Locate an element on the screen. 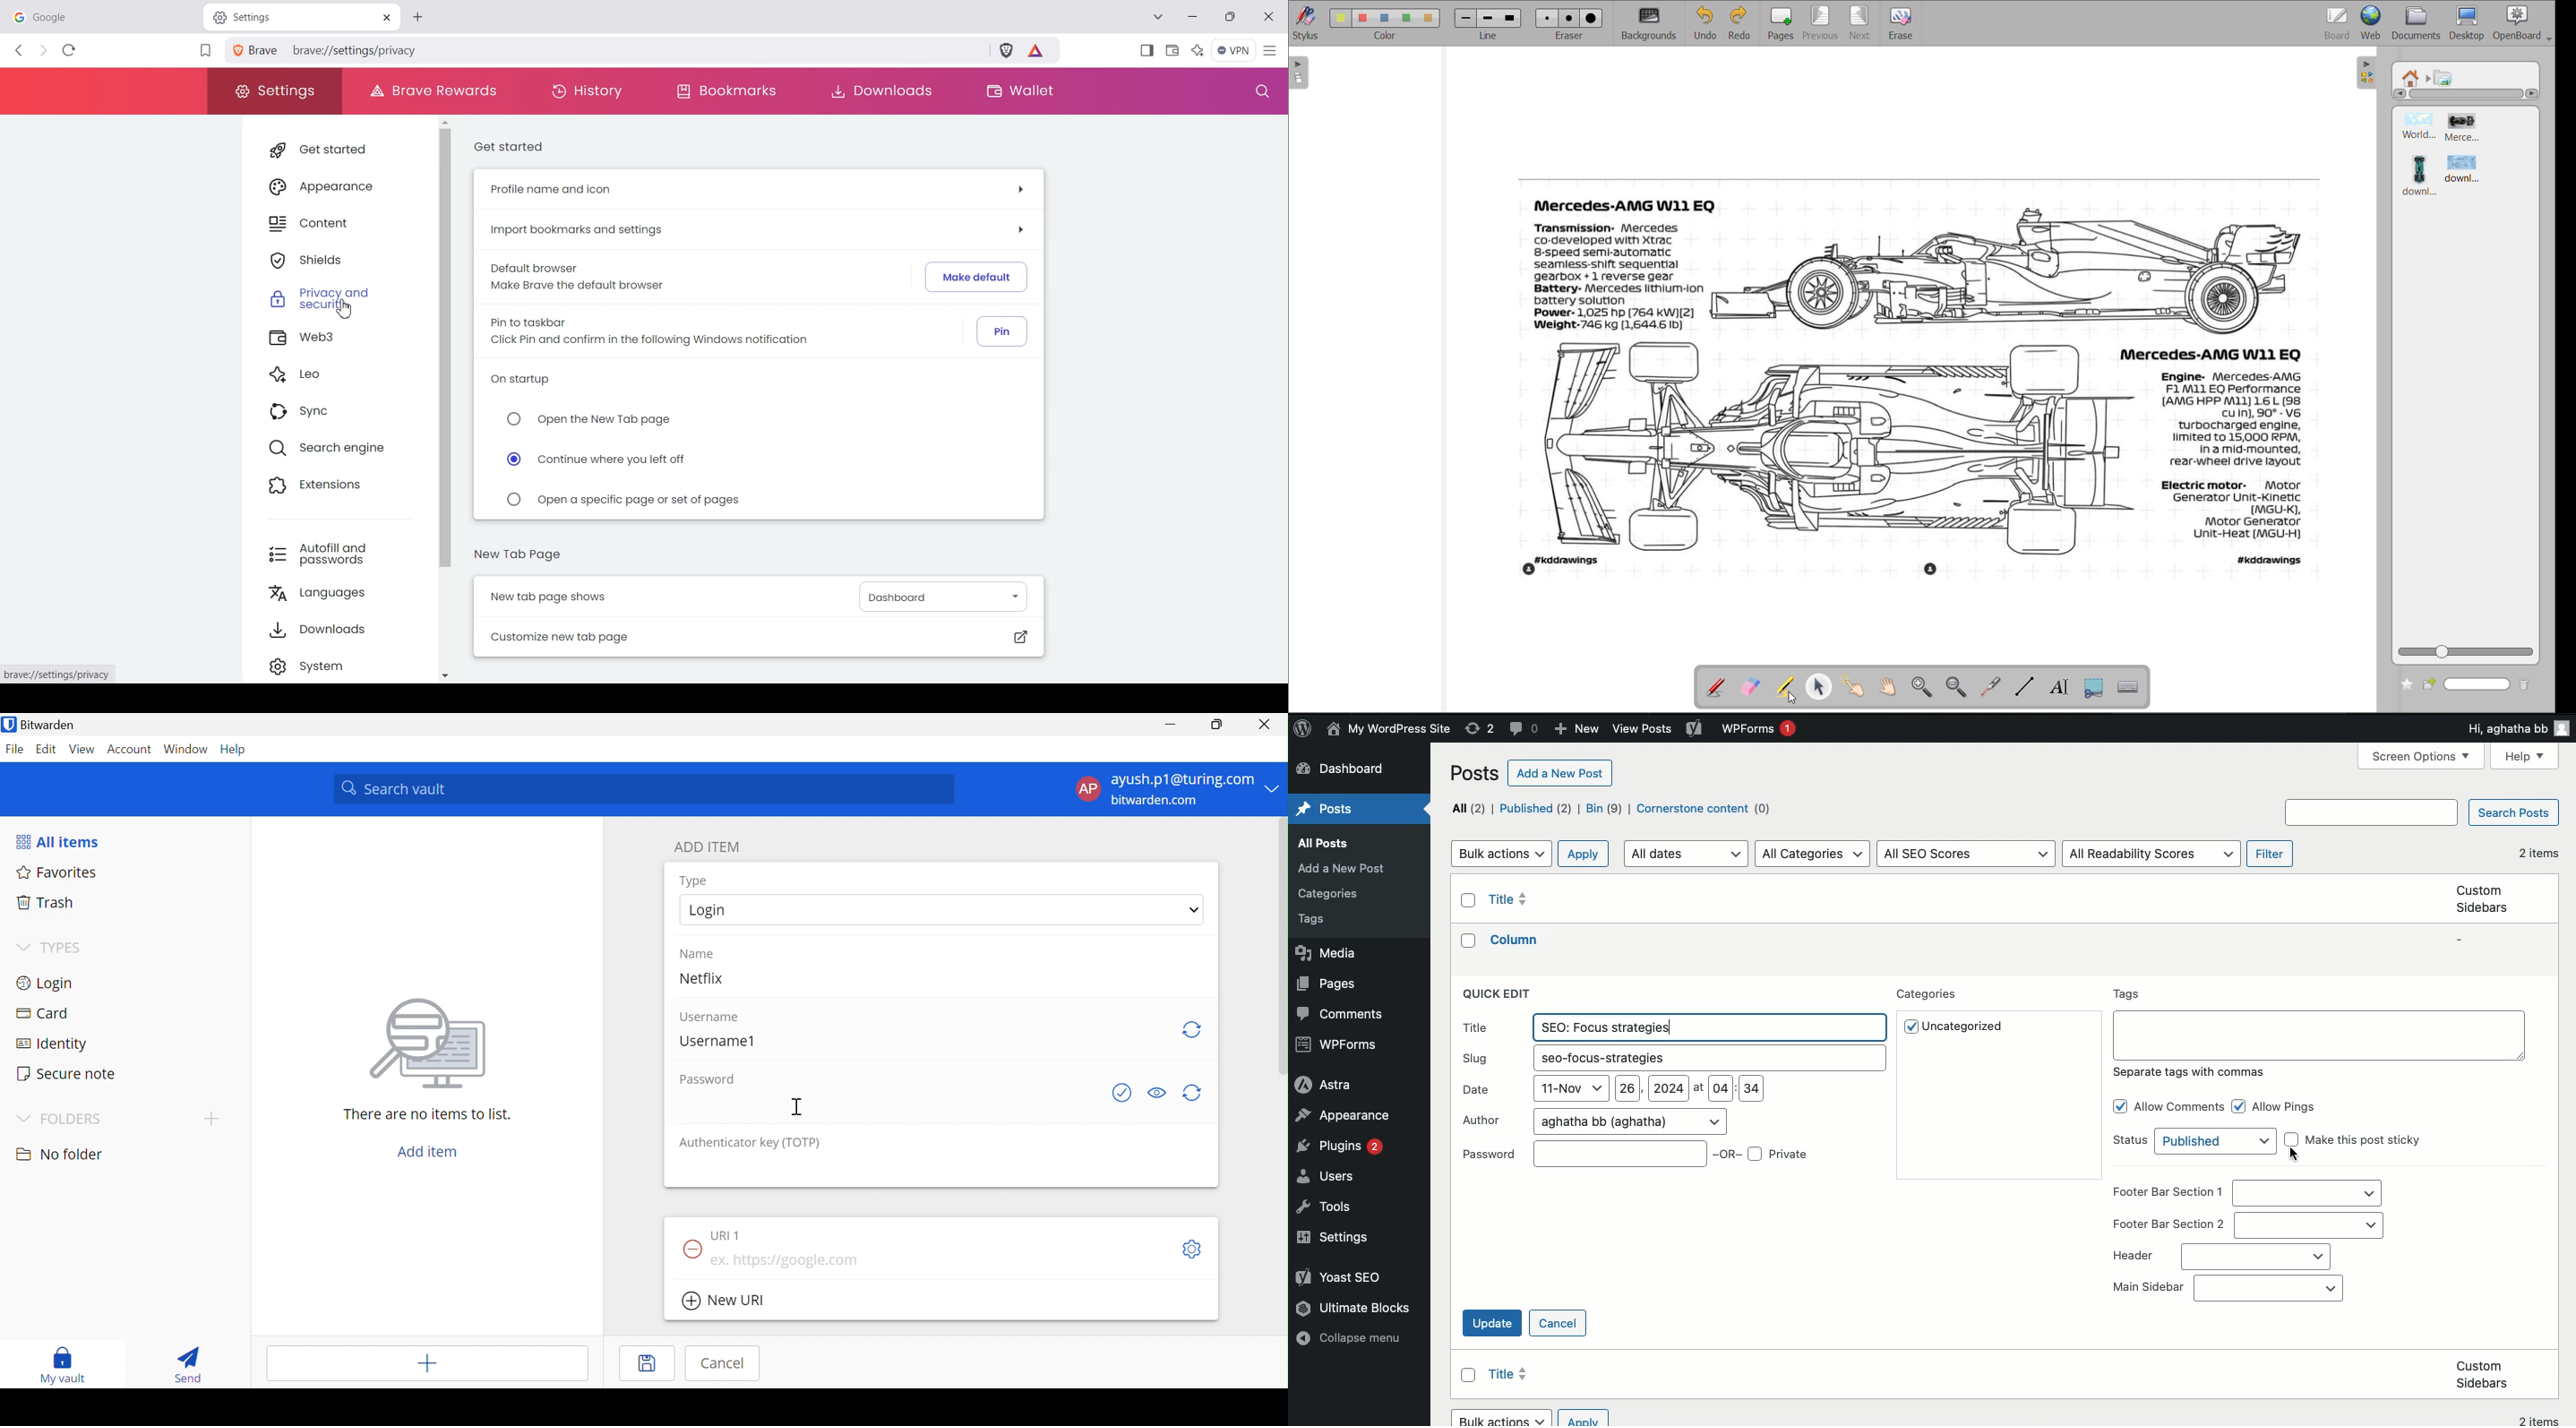 Image resolution: width=2576 pixels, height=1428 pixels. Checkbox is located at coordinates (1469, 1375).